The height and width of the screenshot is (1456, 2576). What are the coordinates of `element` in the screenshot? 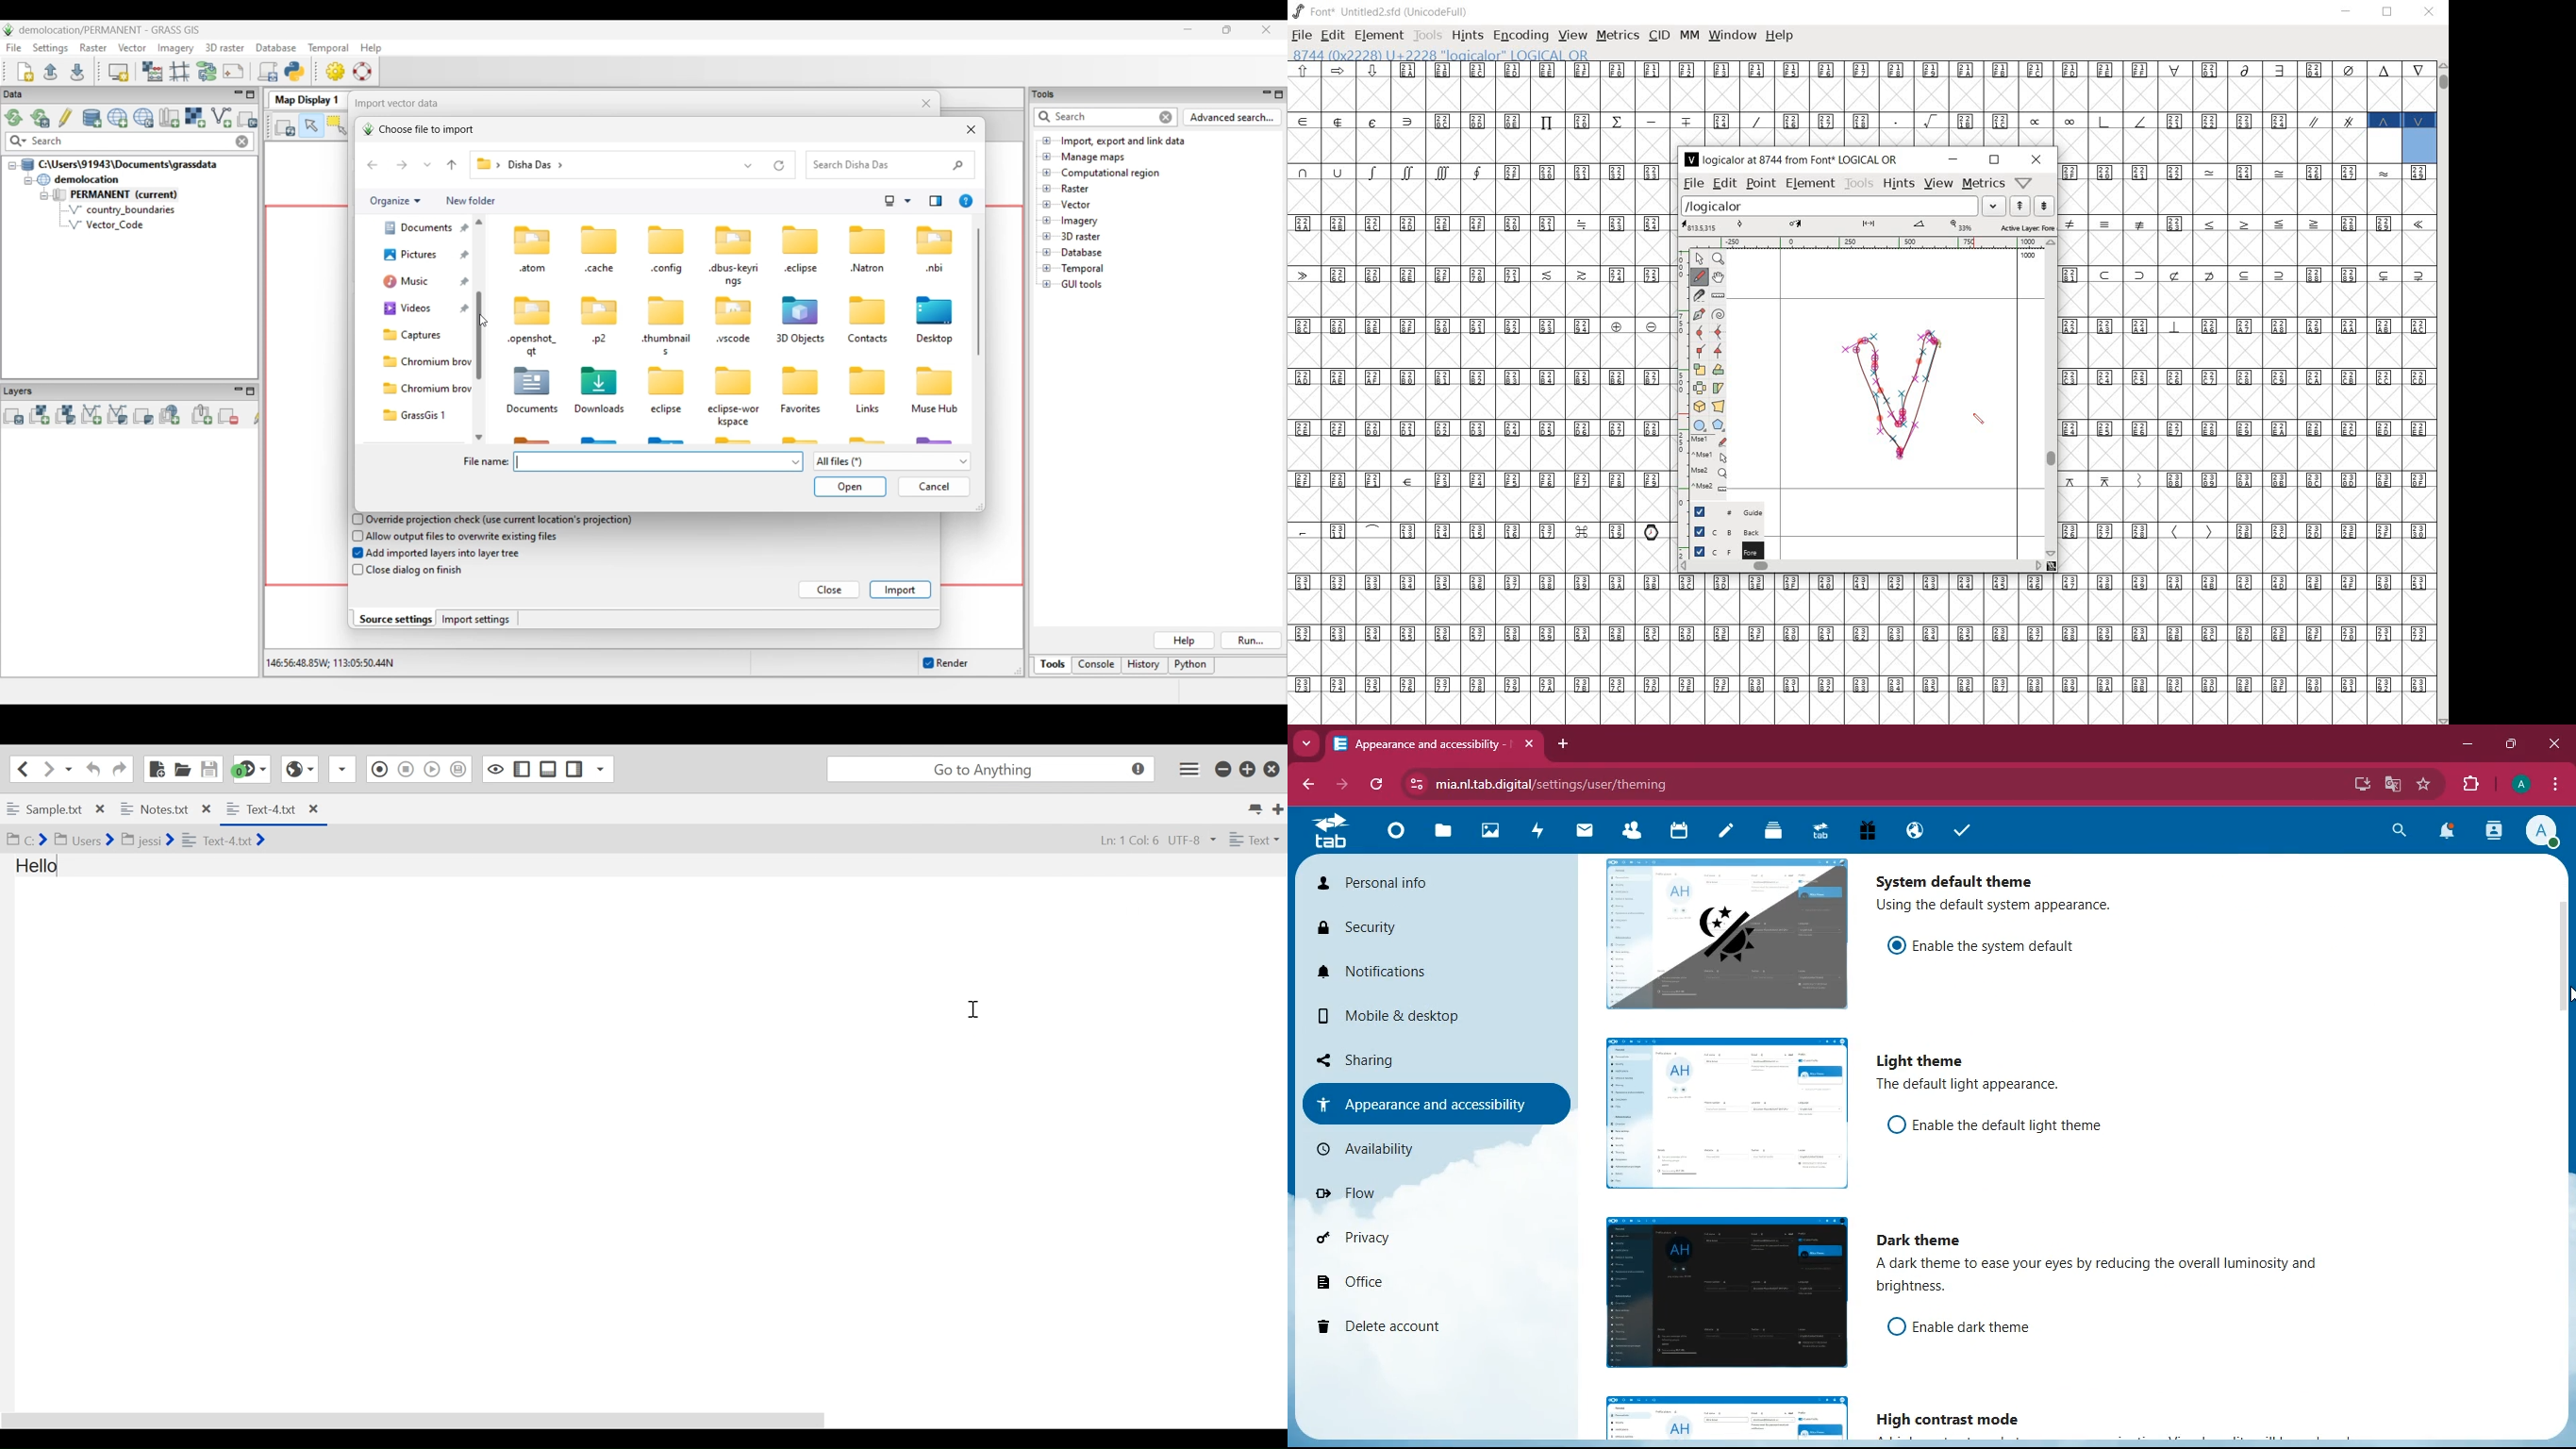 It's located at (1810, 184).